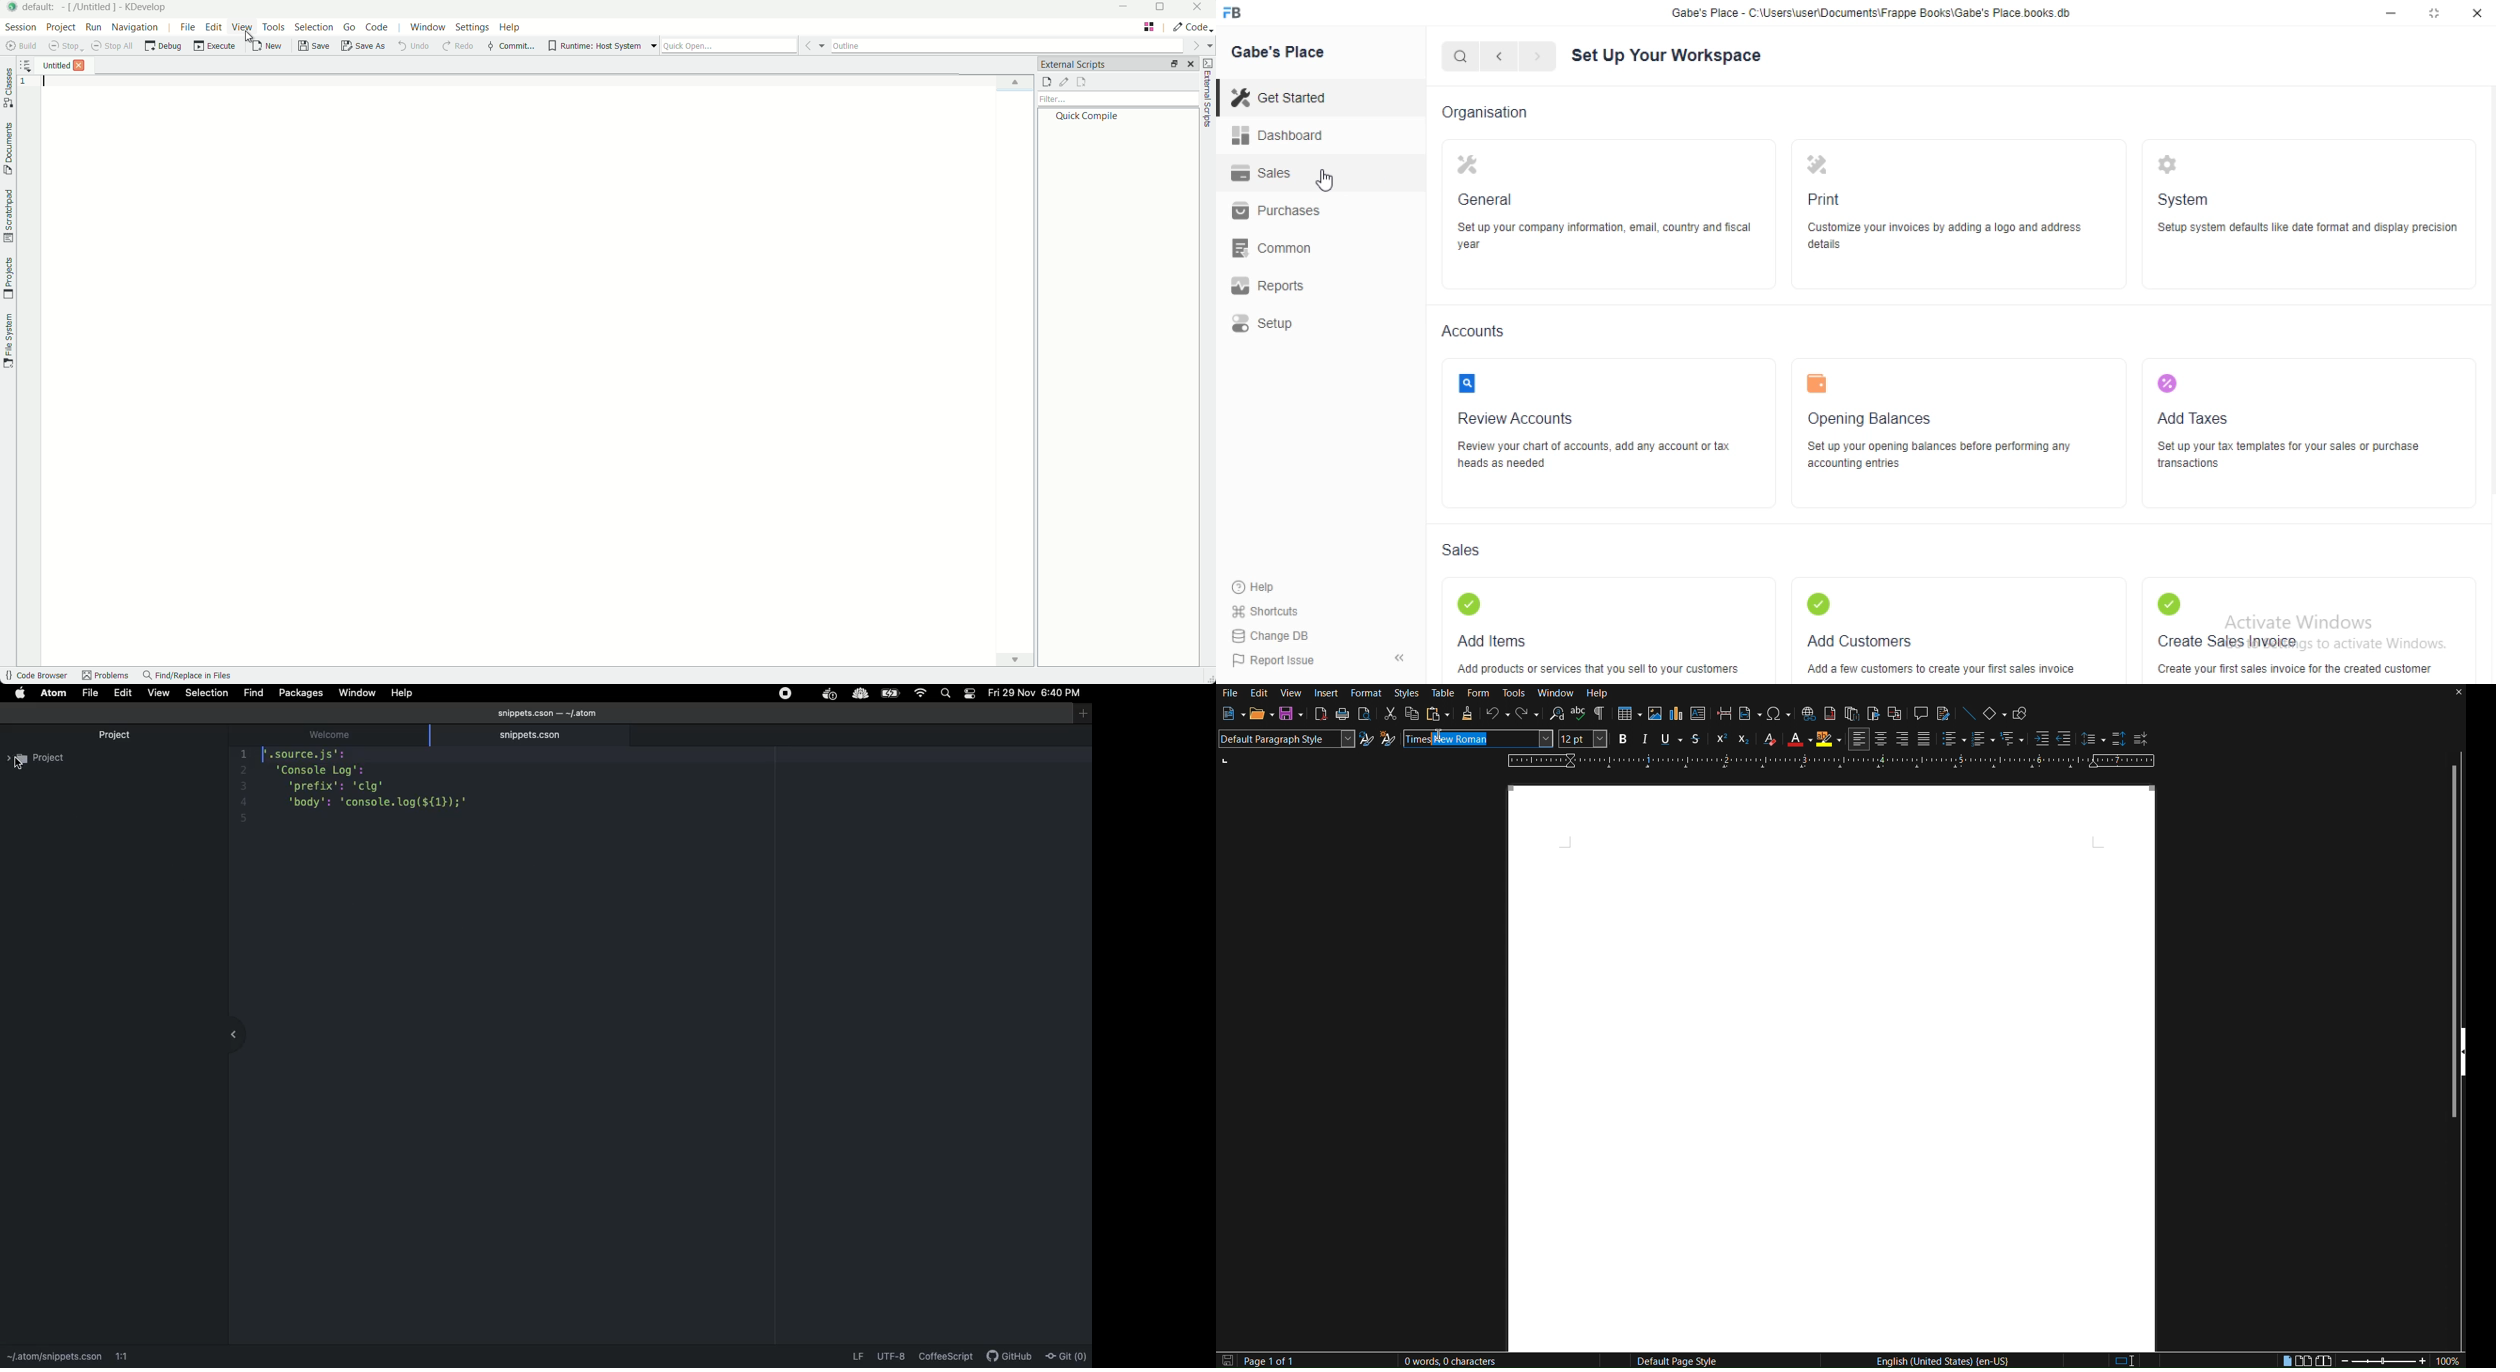 This screenshot has height=1372, width=2520. Describe the element at coordinates (2288, 454) in the screenshot. I see `Set up your tax templates for your sales or purchase transactions` at that location.